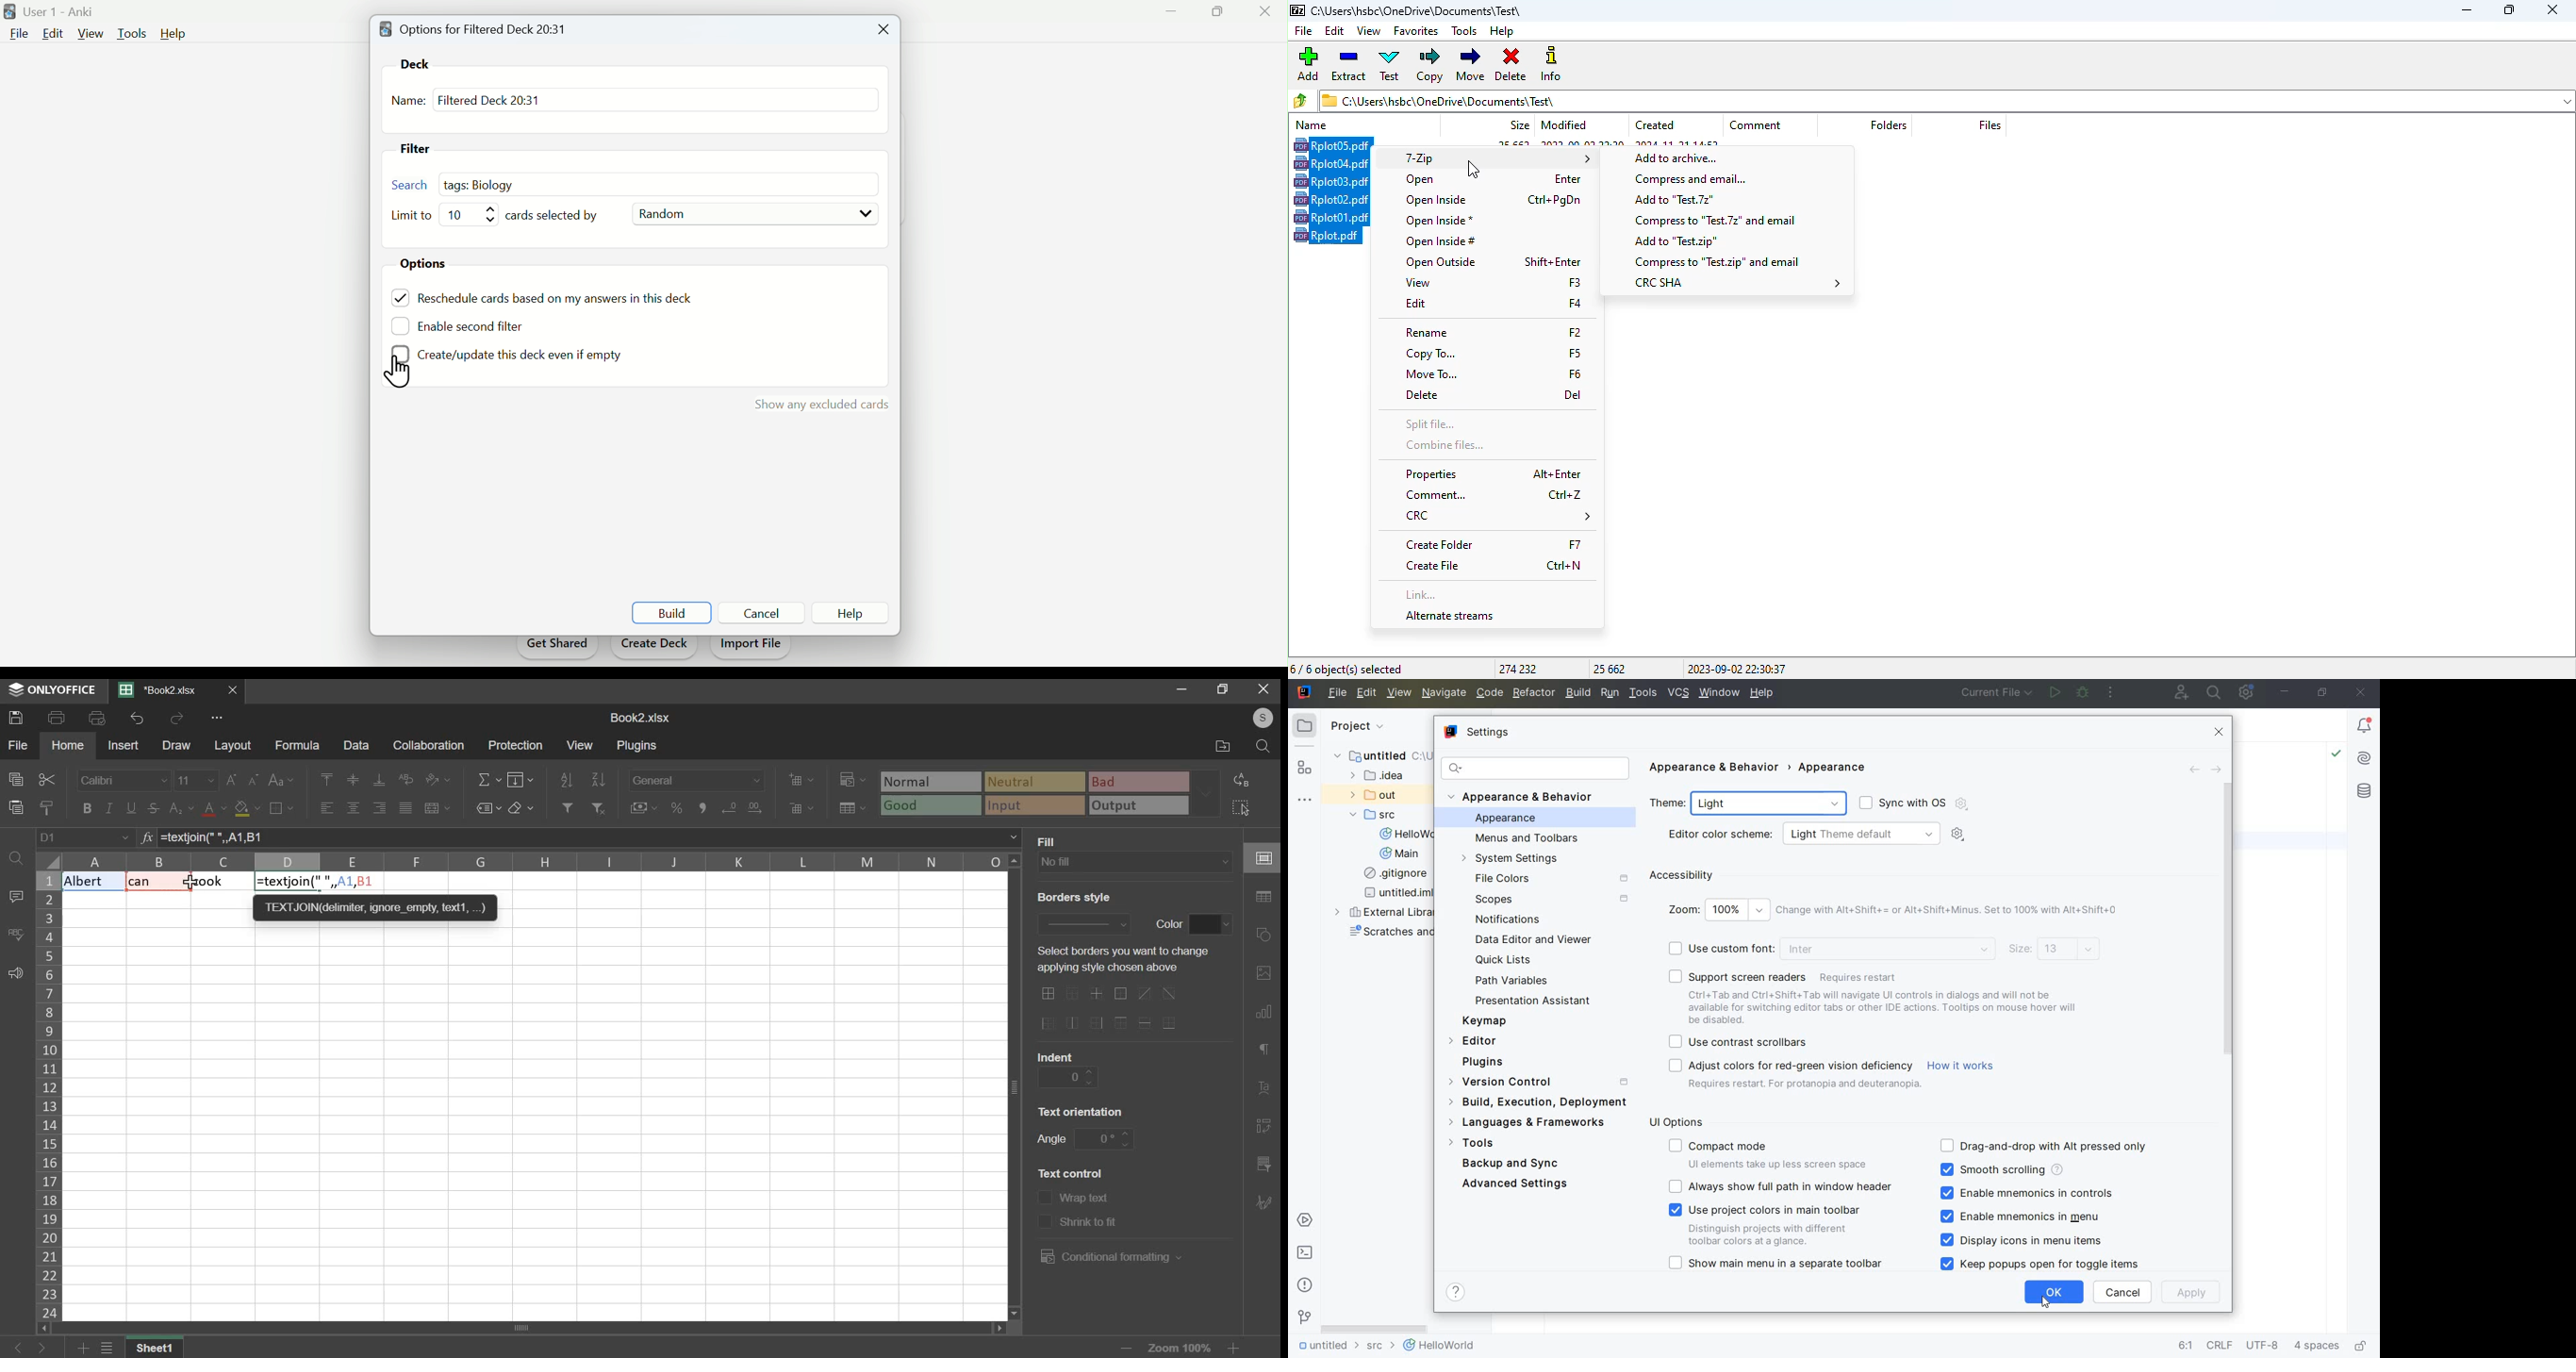 The height and width of the screenshot is (1372, 2576). I want to click on named ranges, so click(488, 808).